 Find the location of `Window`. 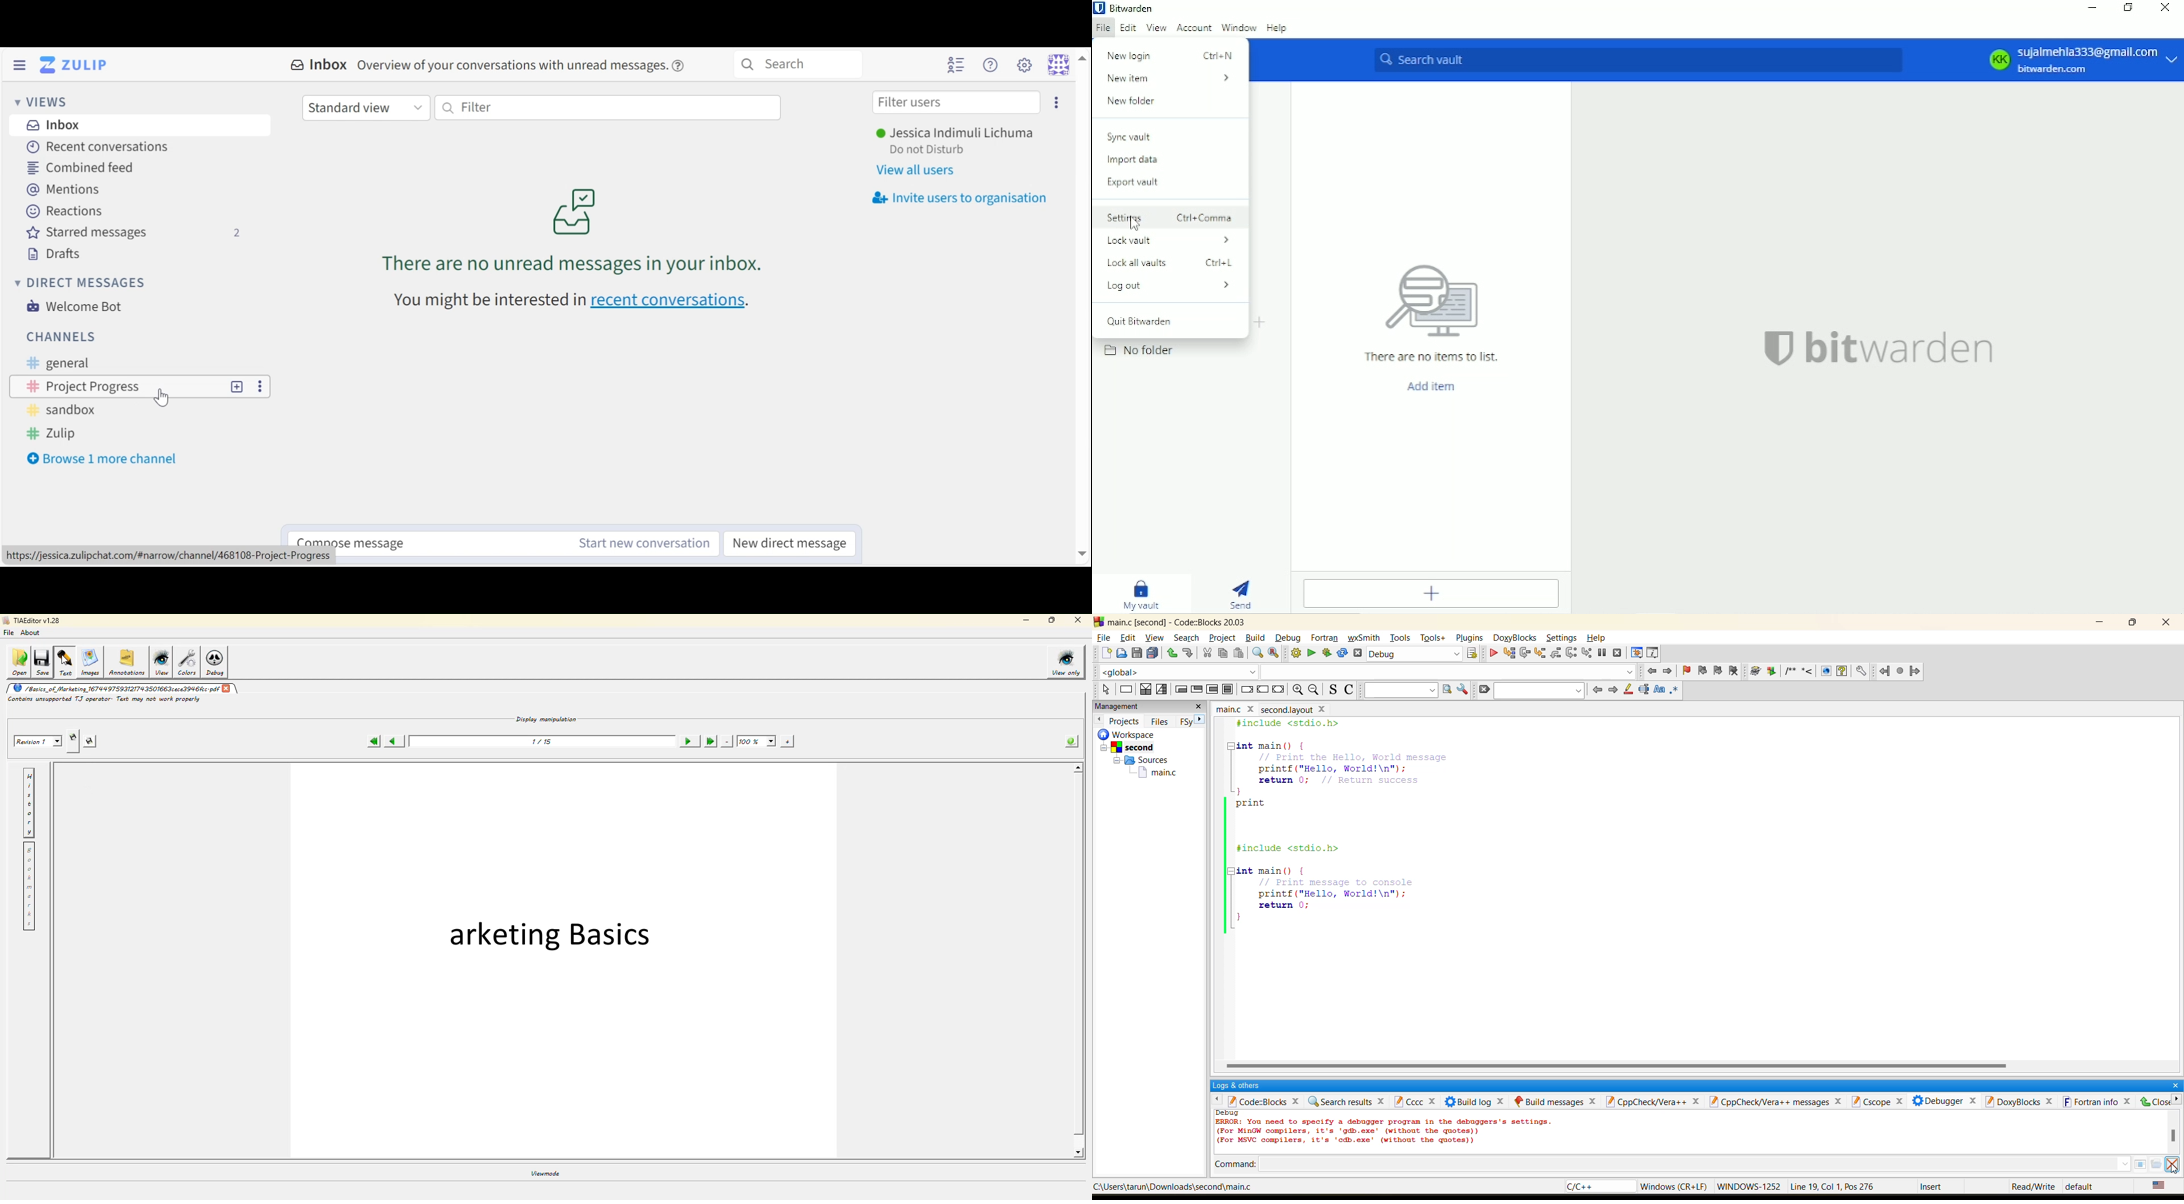

Window is located at coordinates (1239, 27).